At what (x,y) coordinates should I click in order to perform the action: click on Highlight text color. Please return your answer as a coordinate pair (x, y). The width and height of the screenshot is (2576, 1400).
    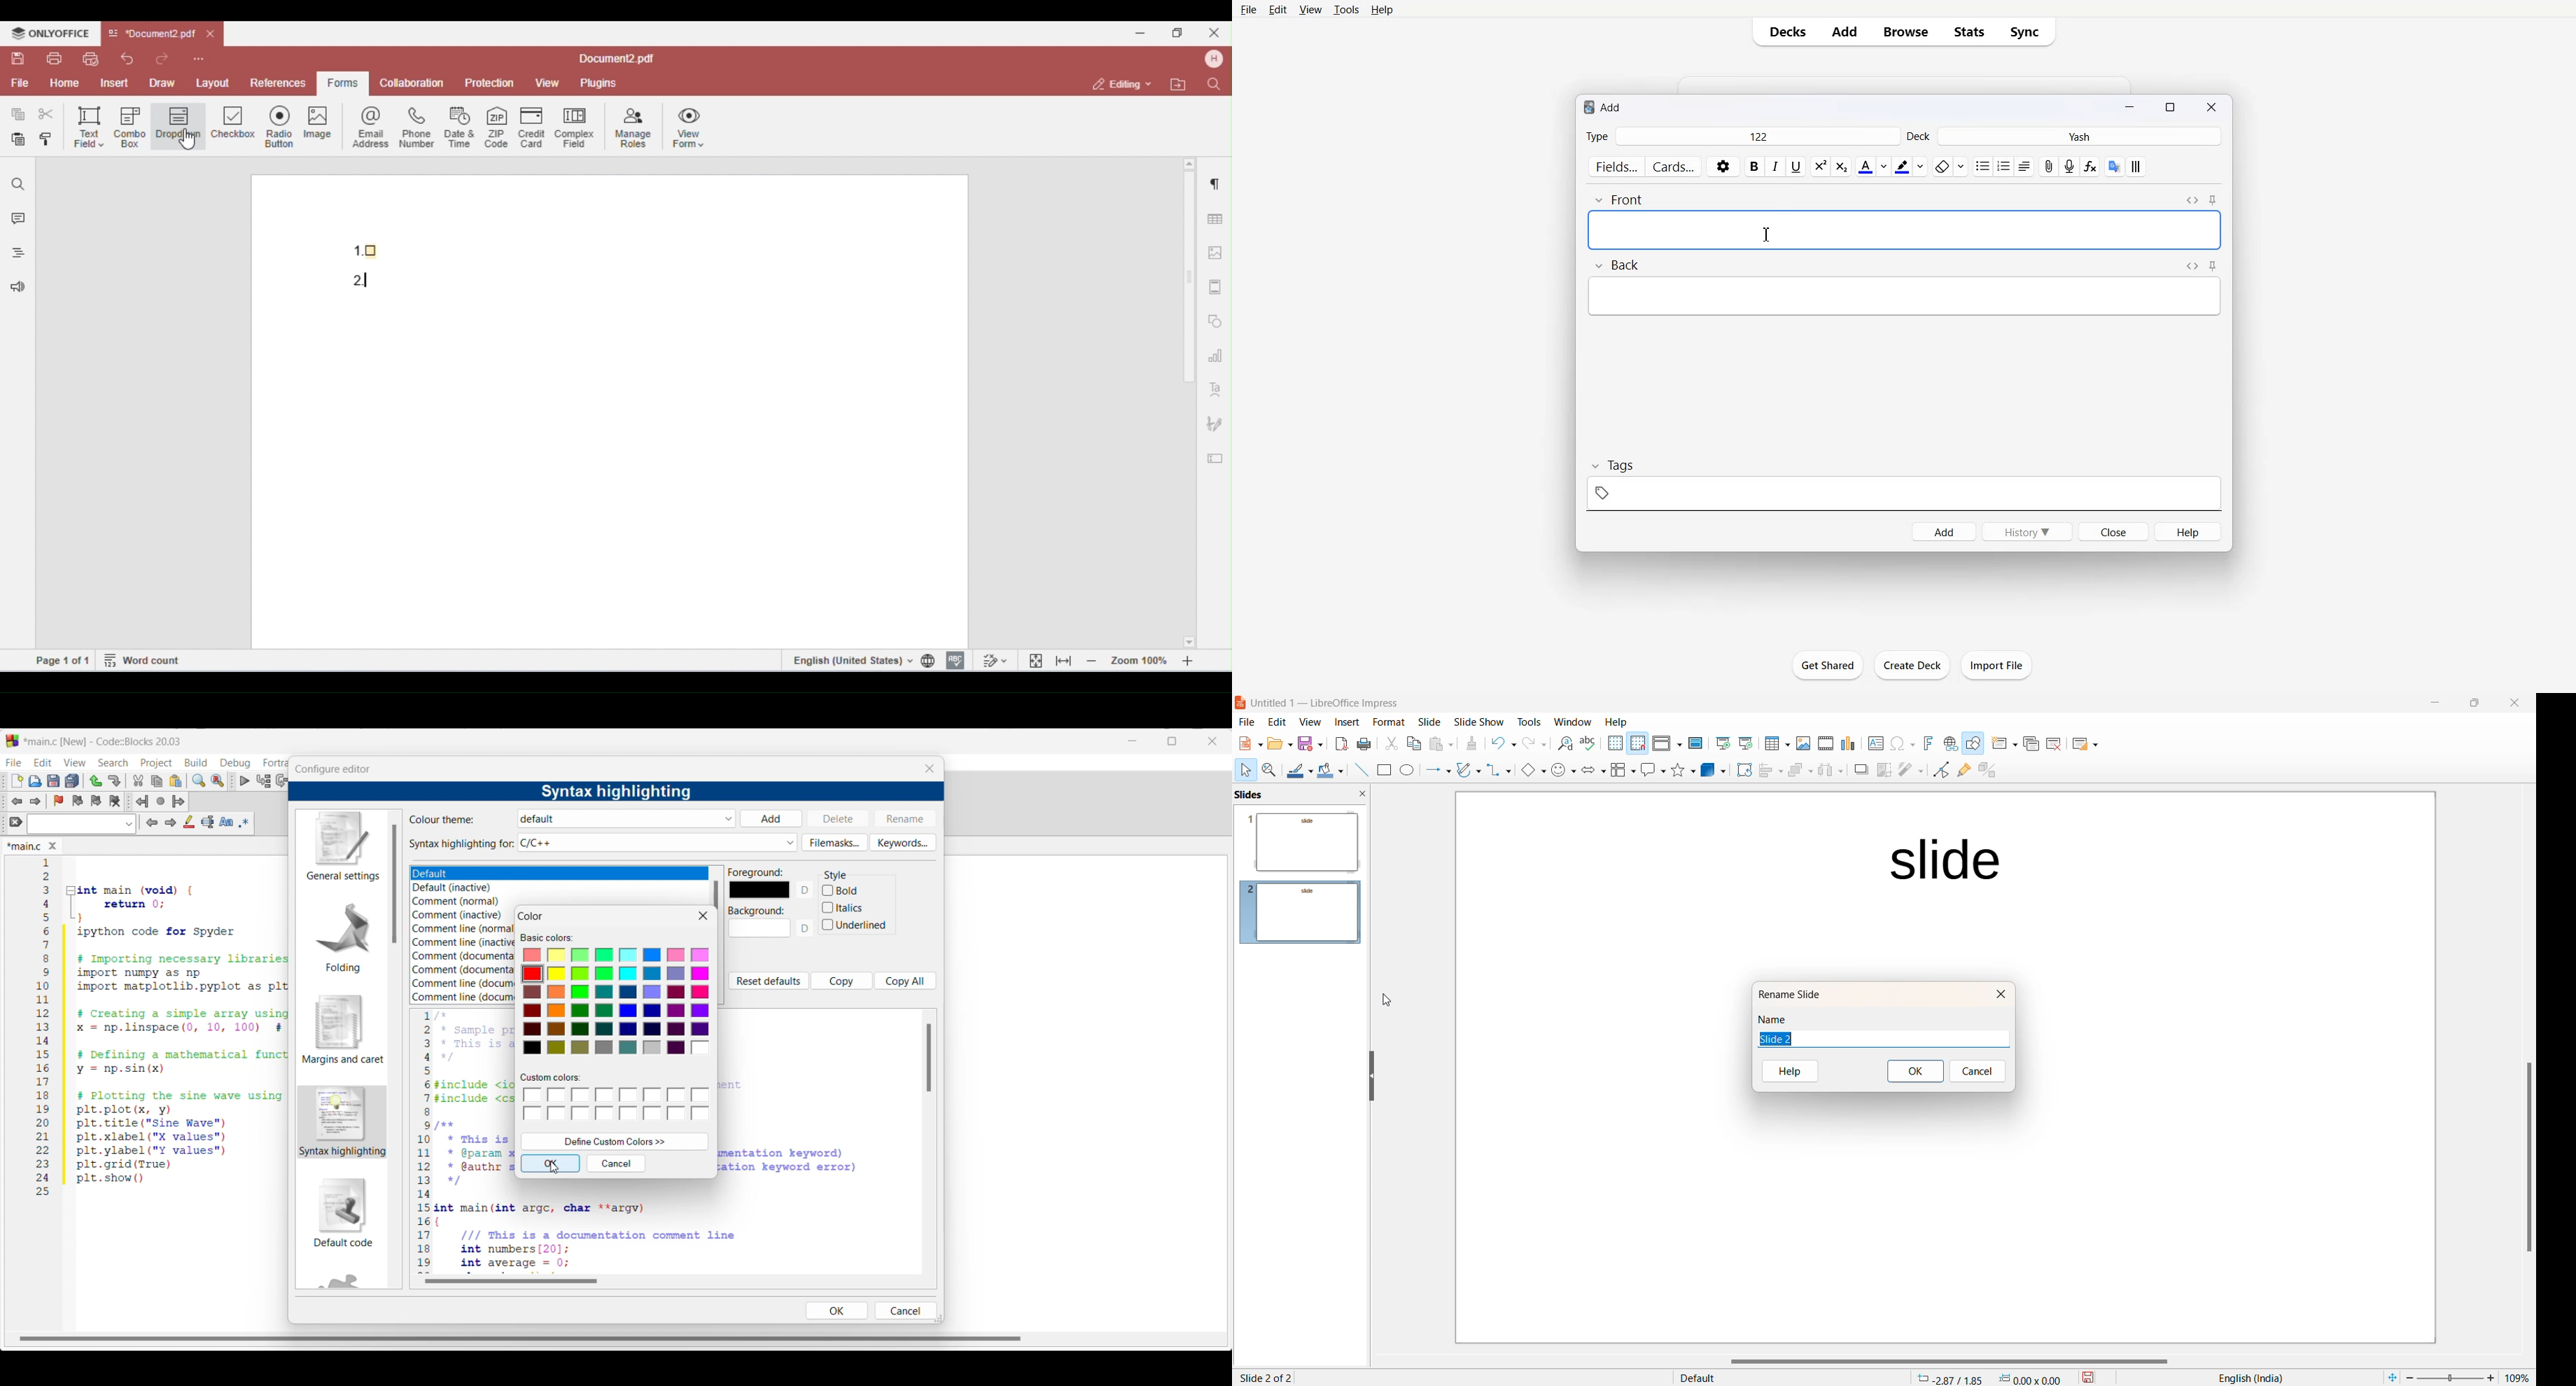
    Looking at the image, I should click on (1911, 166).